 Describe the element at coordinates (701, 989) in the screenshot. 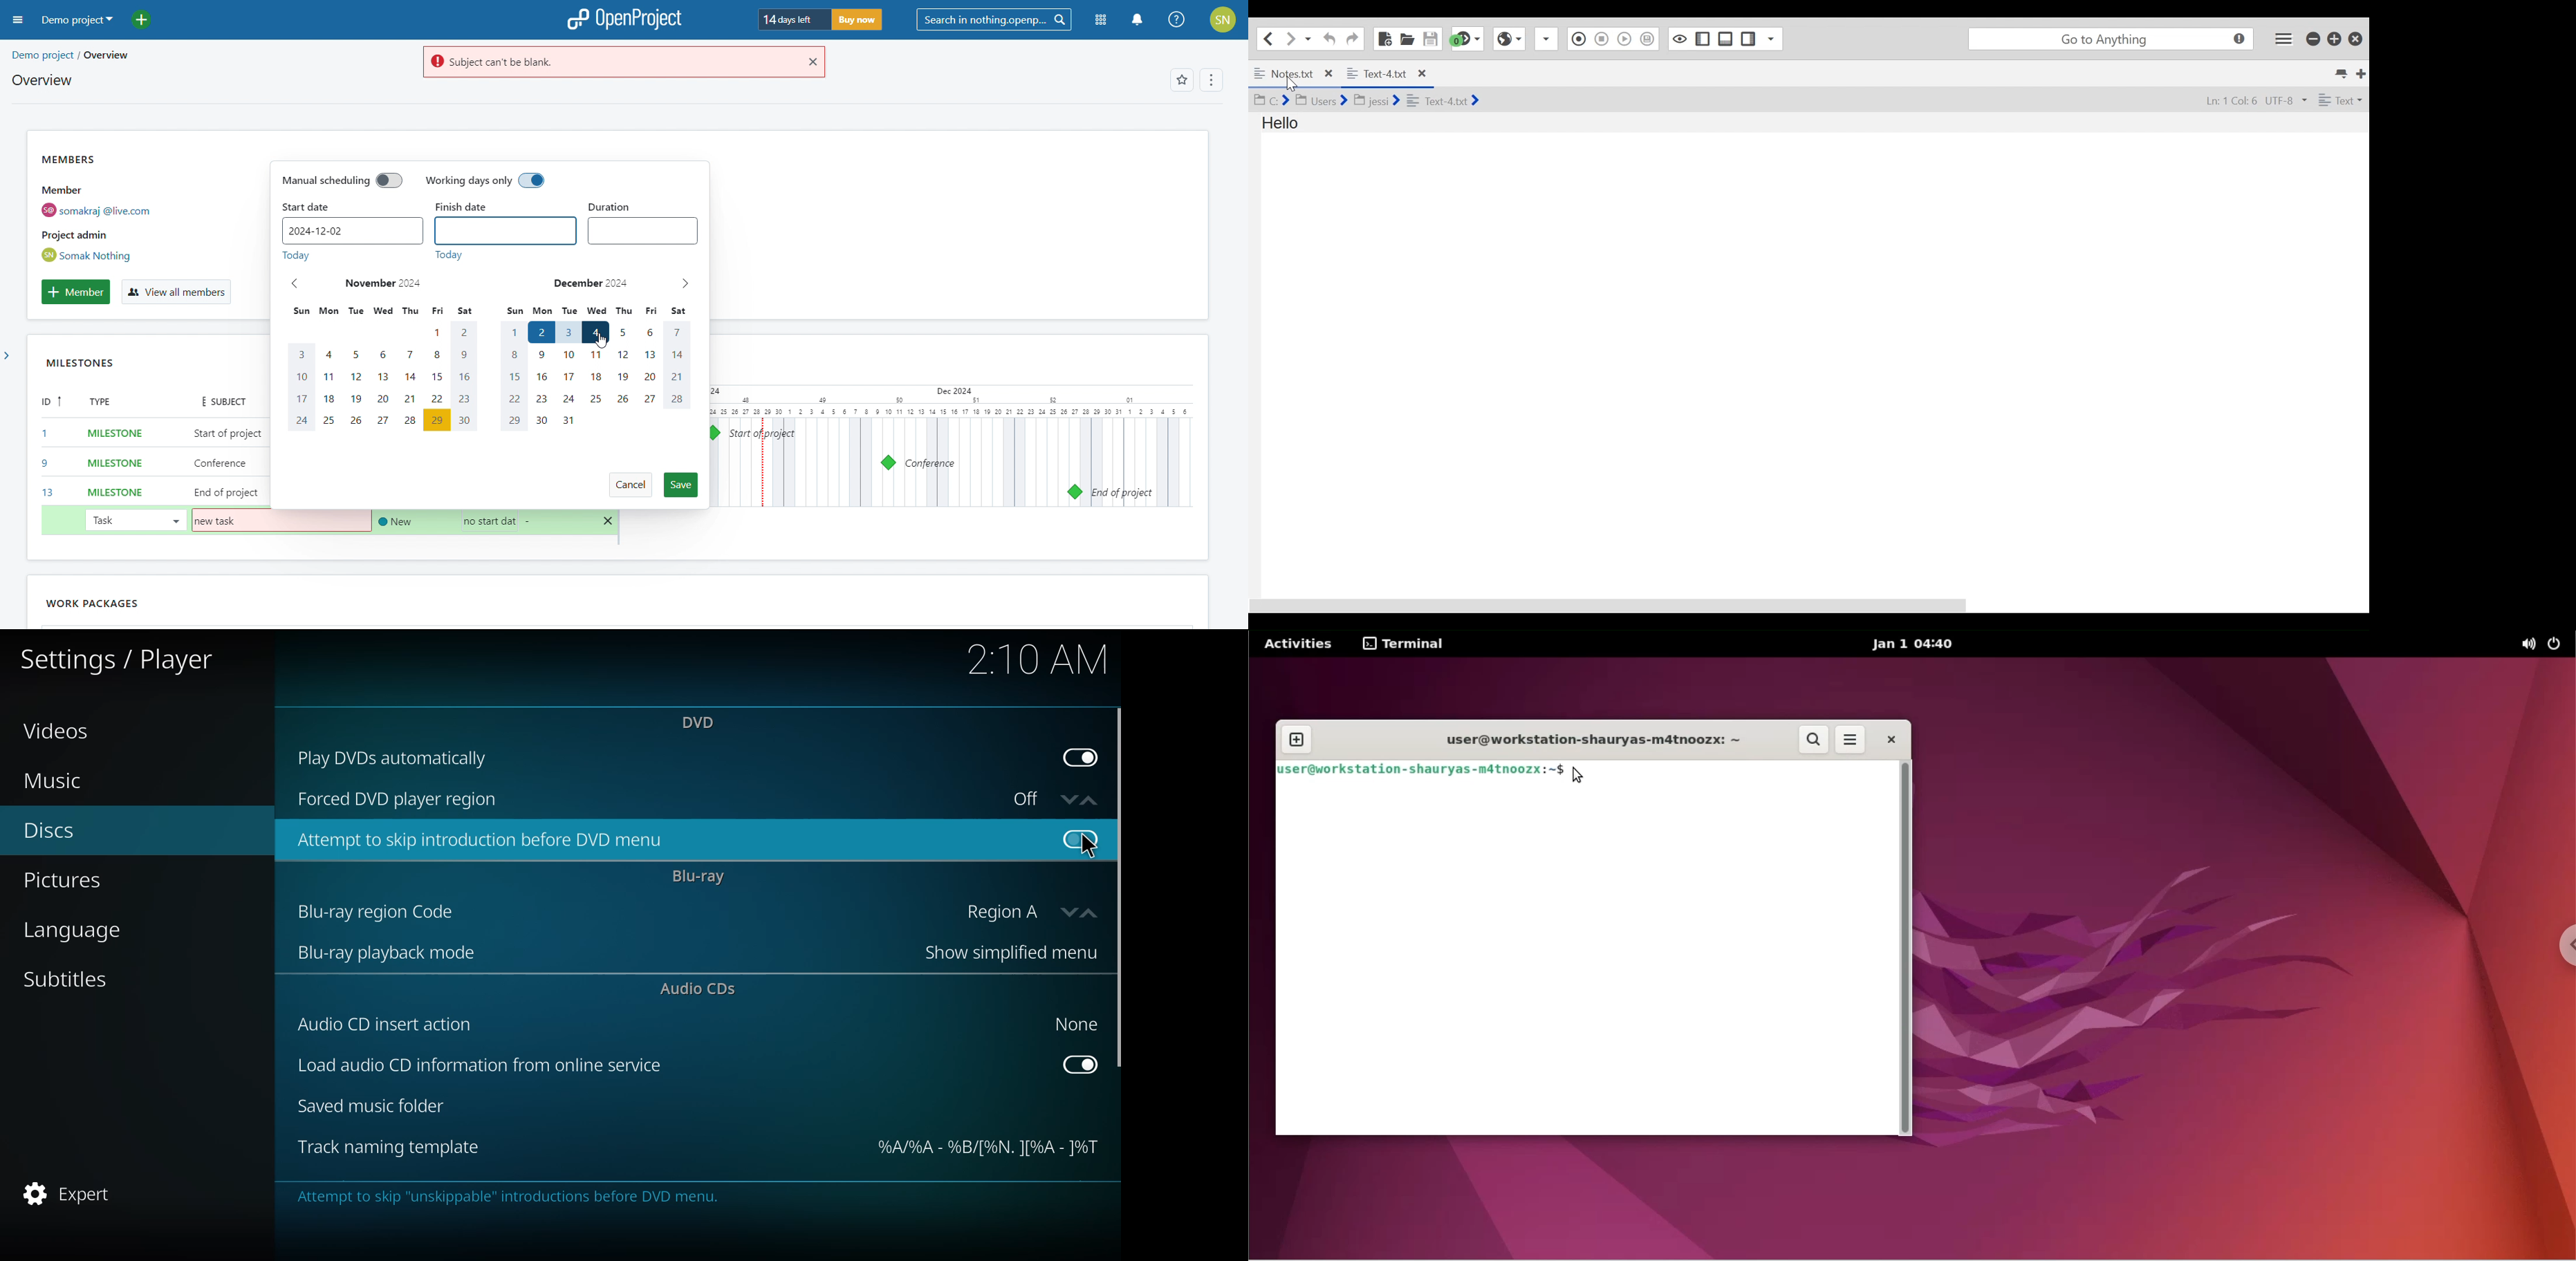

I see `audio cds` at that location.